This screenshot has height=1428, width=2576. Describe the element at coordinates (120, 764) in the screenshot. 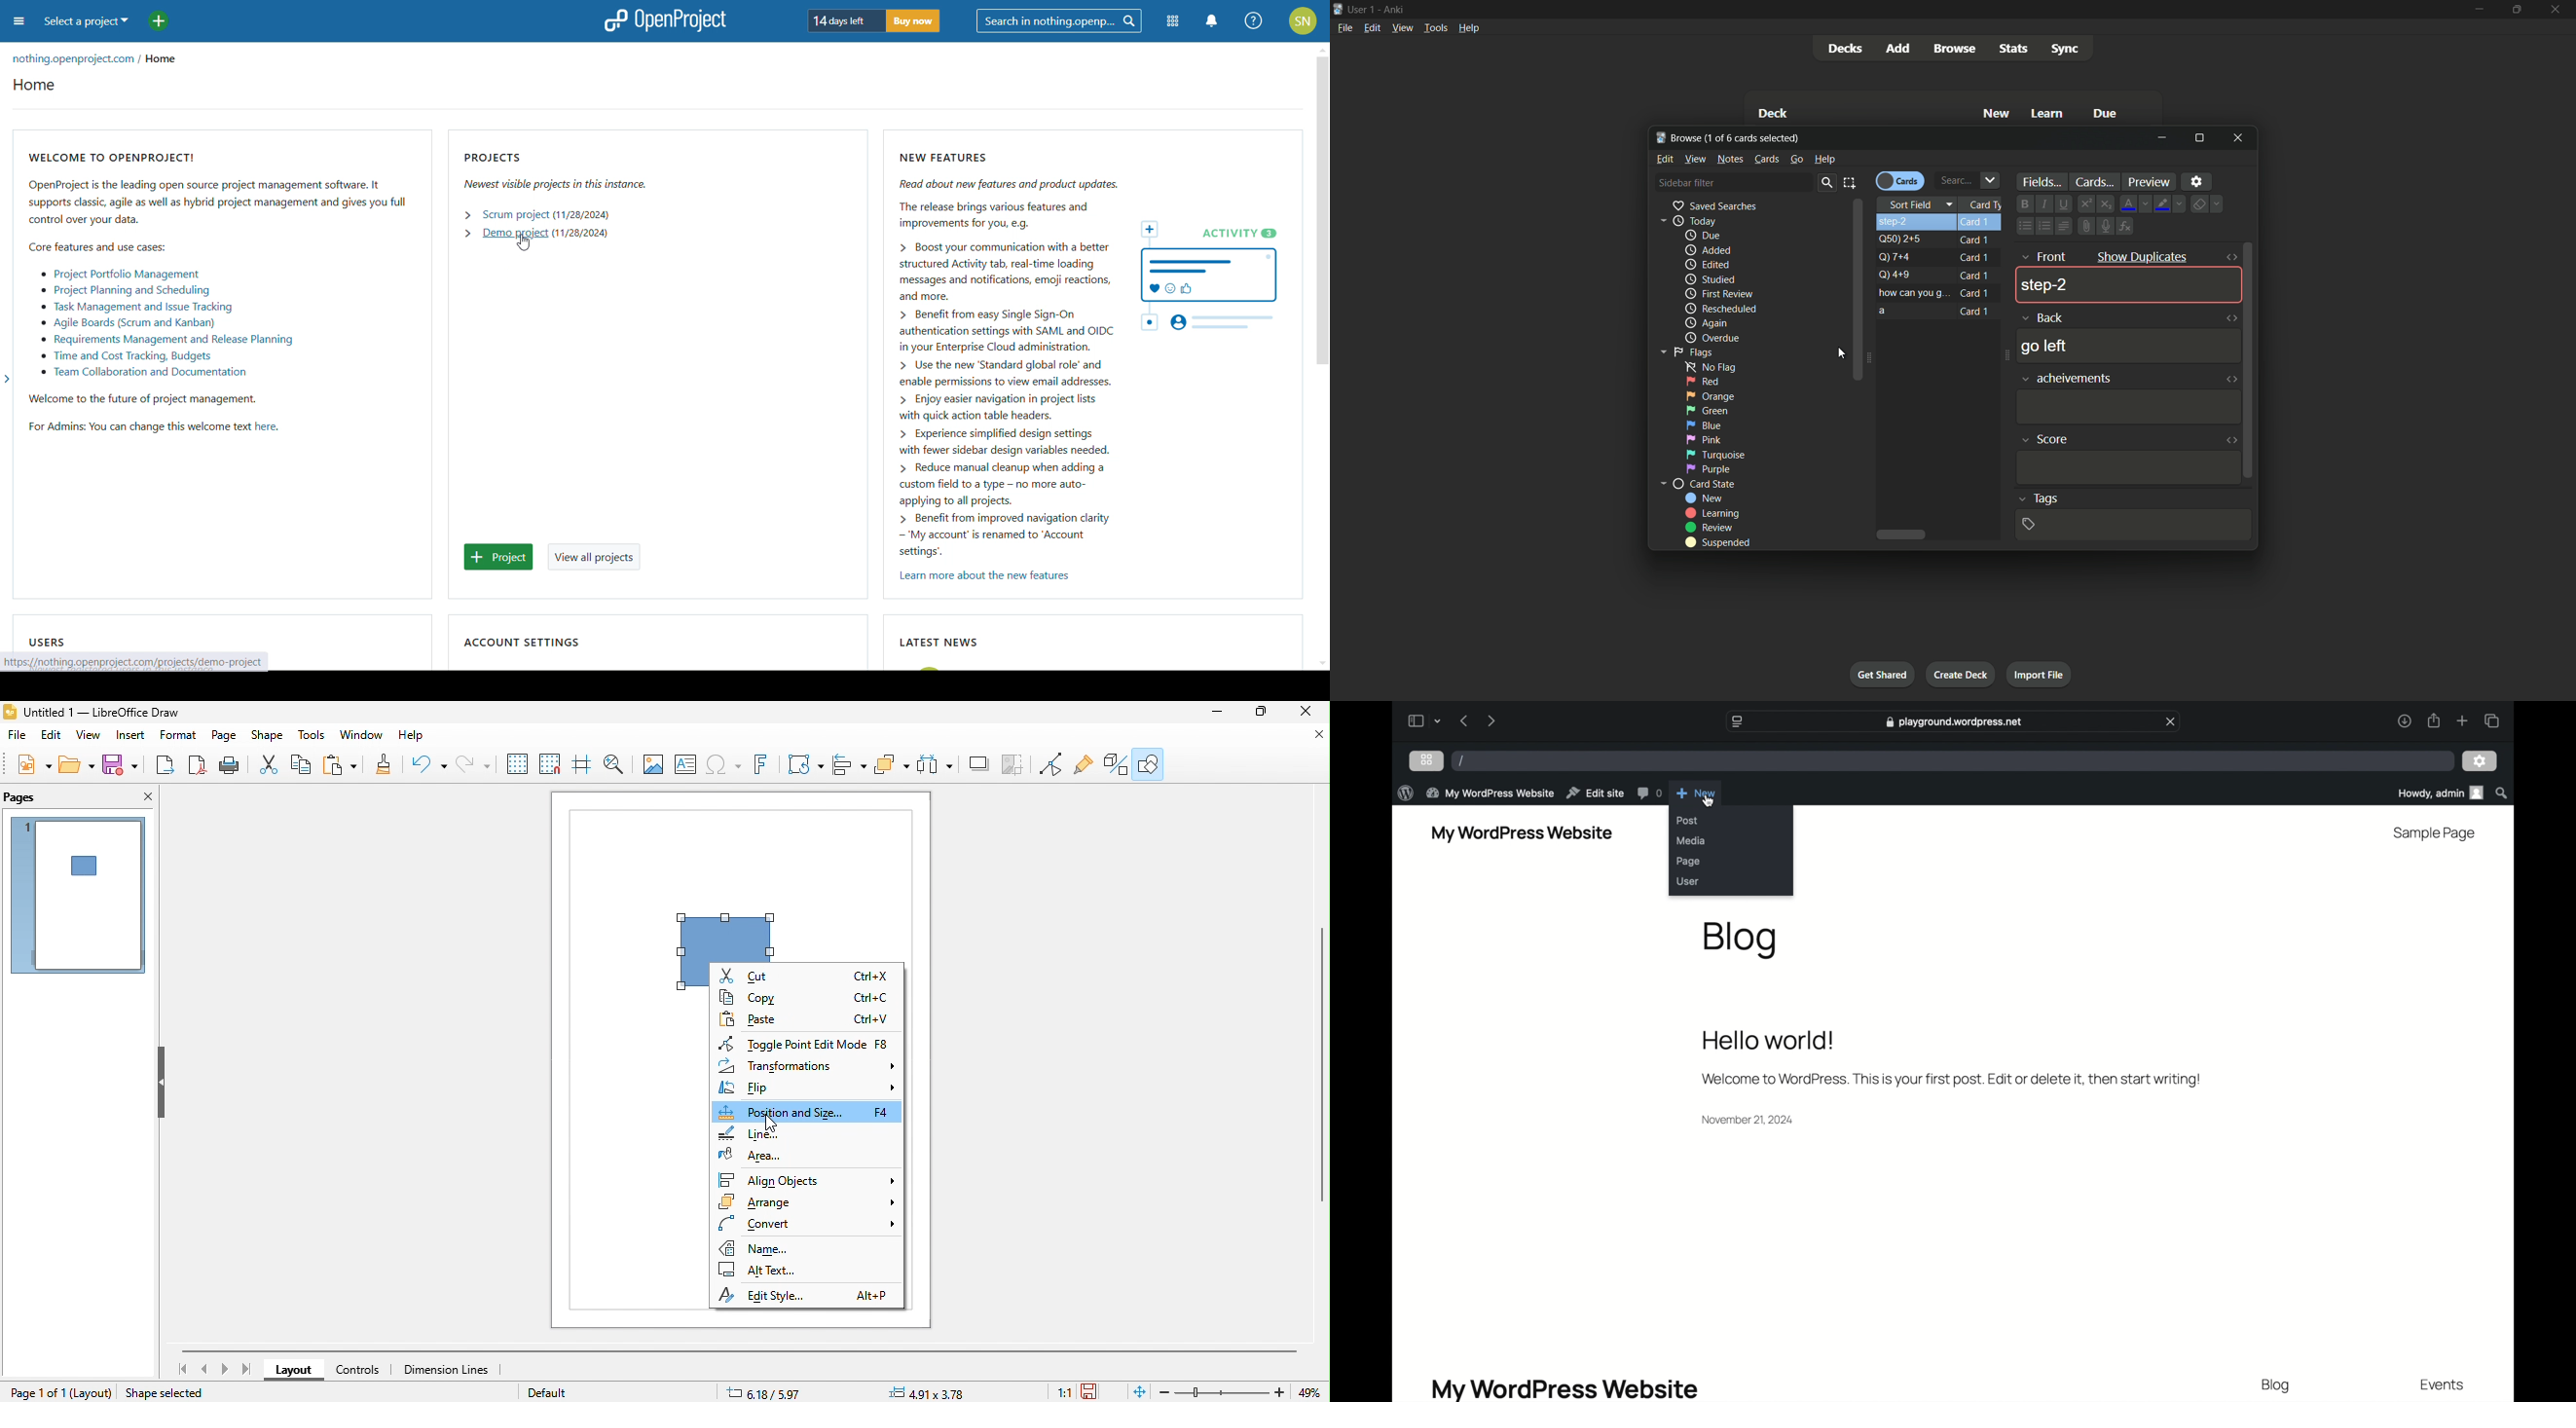

I see `save` at that location.